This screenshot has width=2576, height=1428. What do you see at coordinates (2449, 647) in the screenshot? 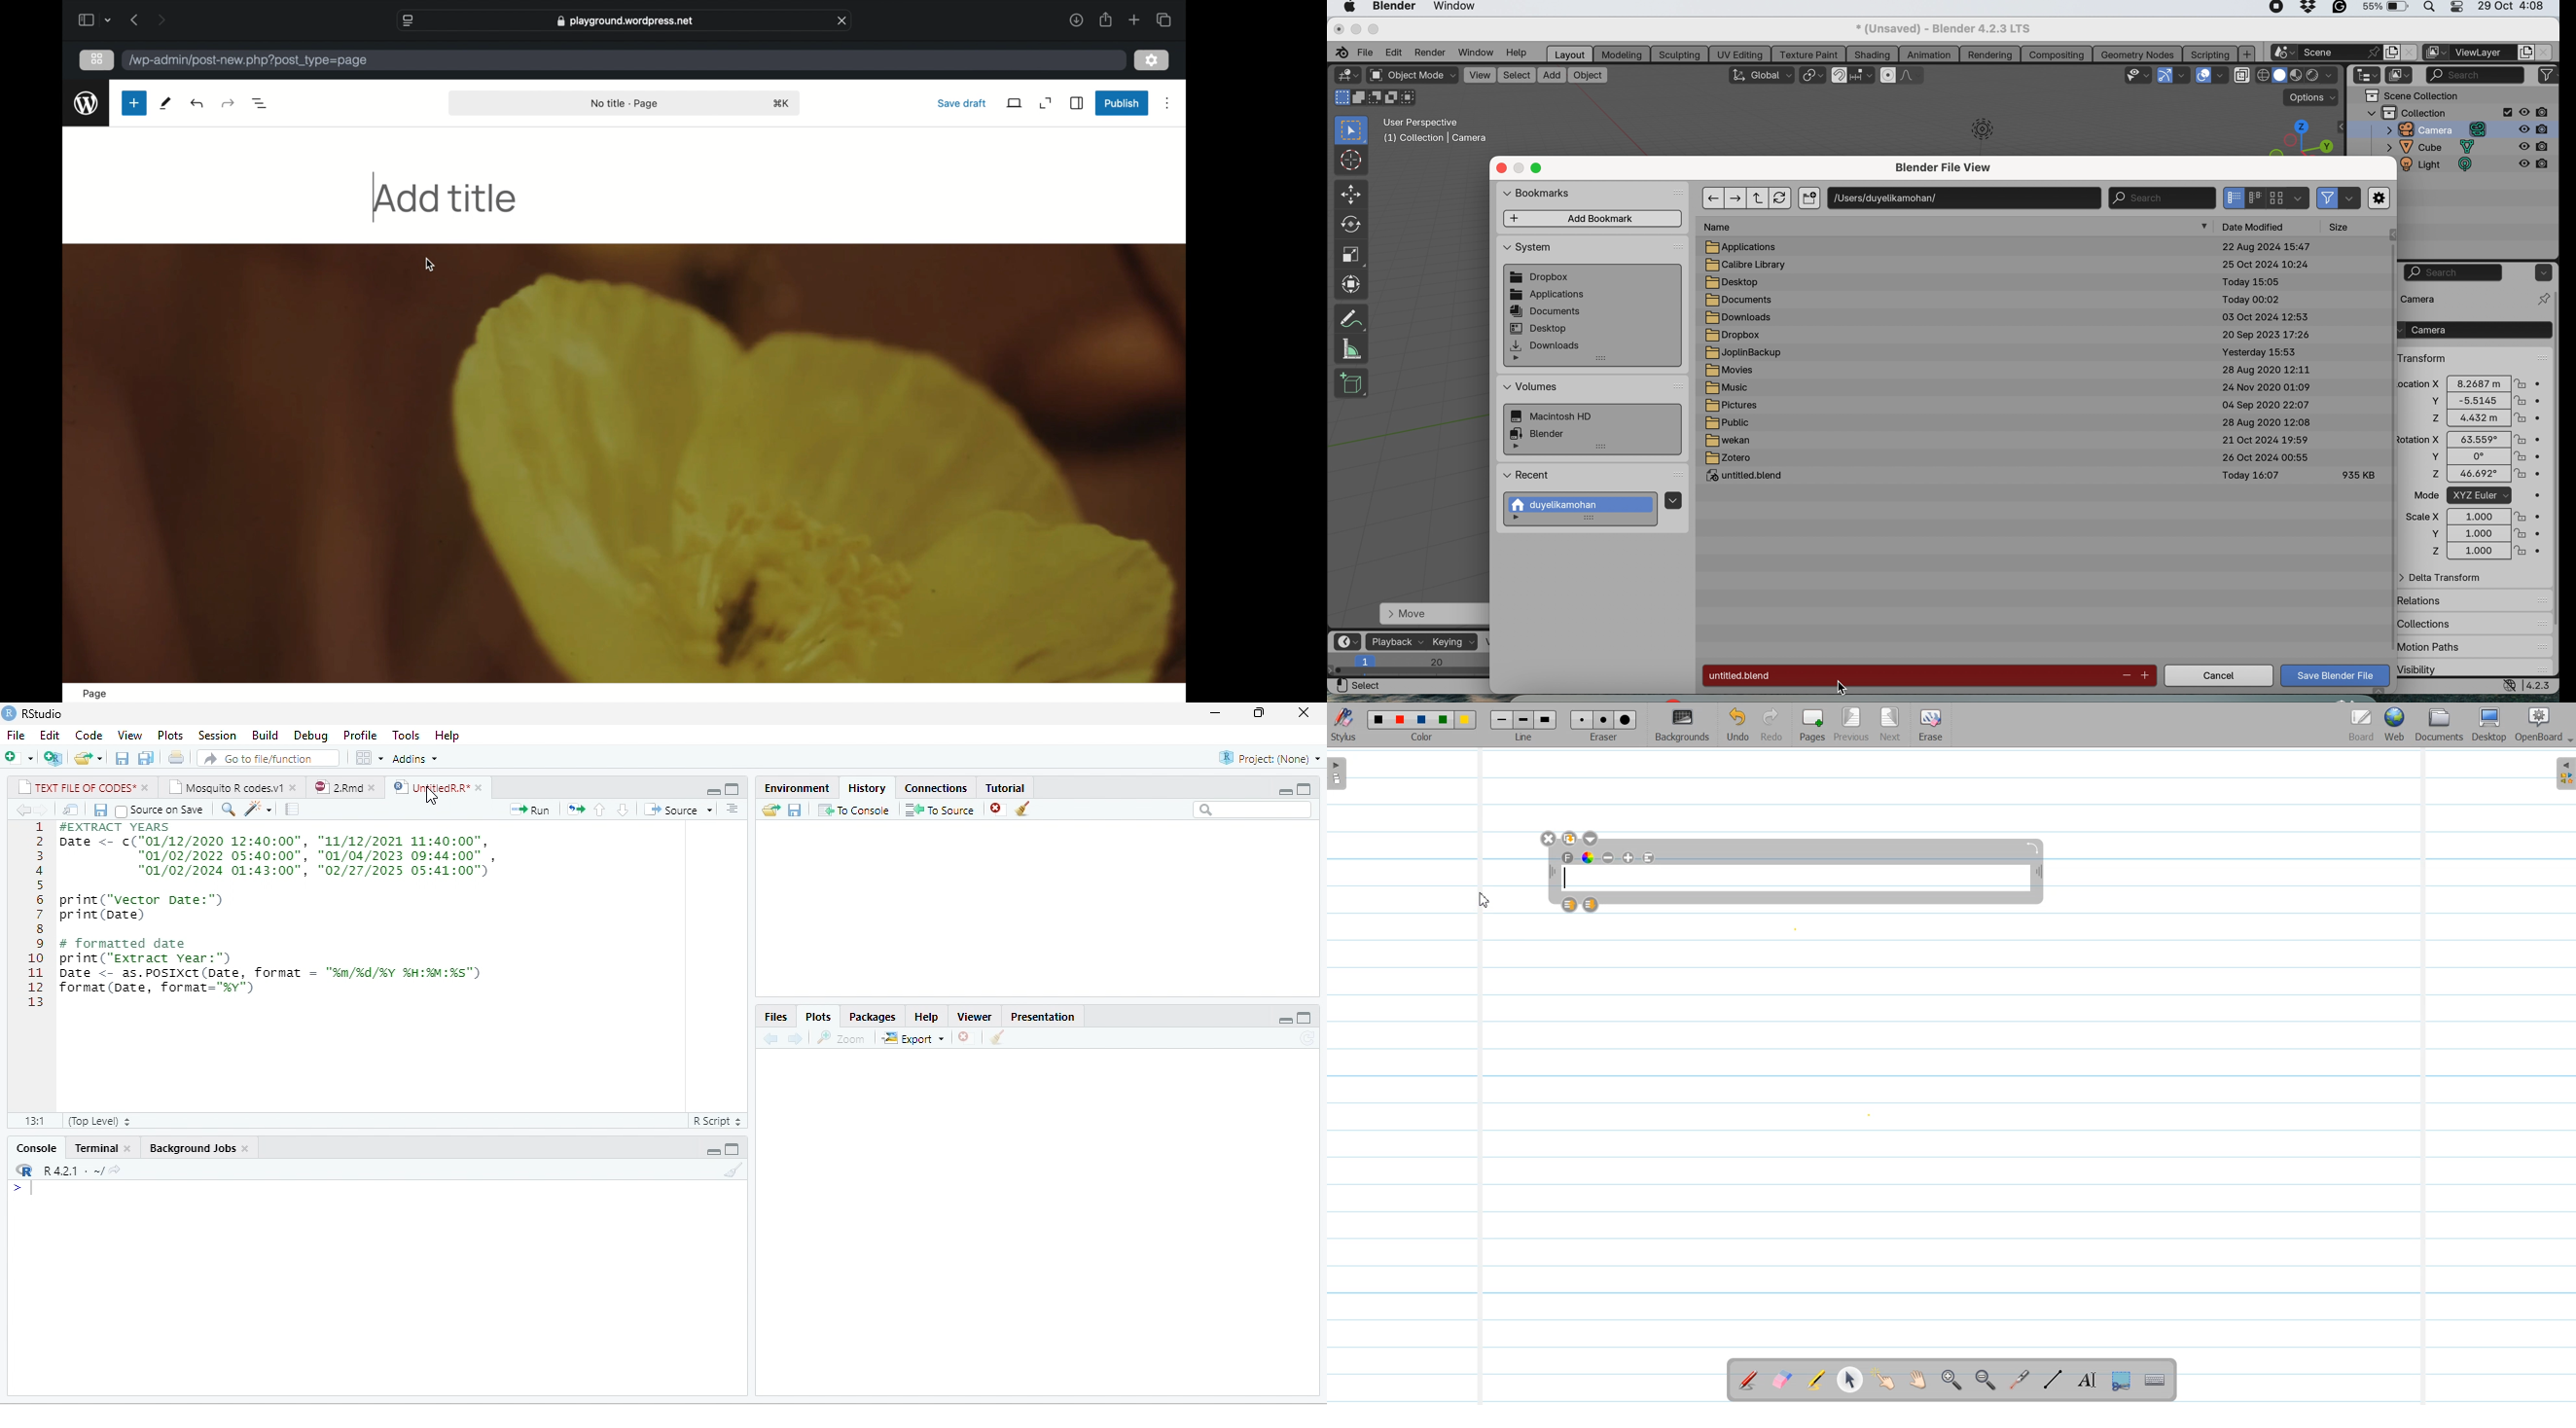
I see `motion paths` at bounding box center [2449, 647].